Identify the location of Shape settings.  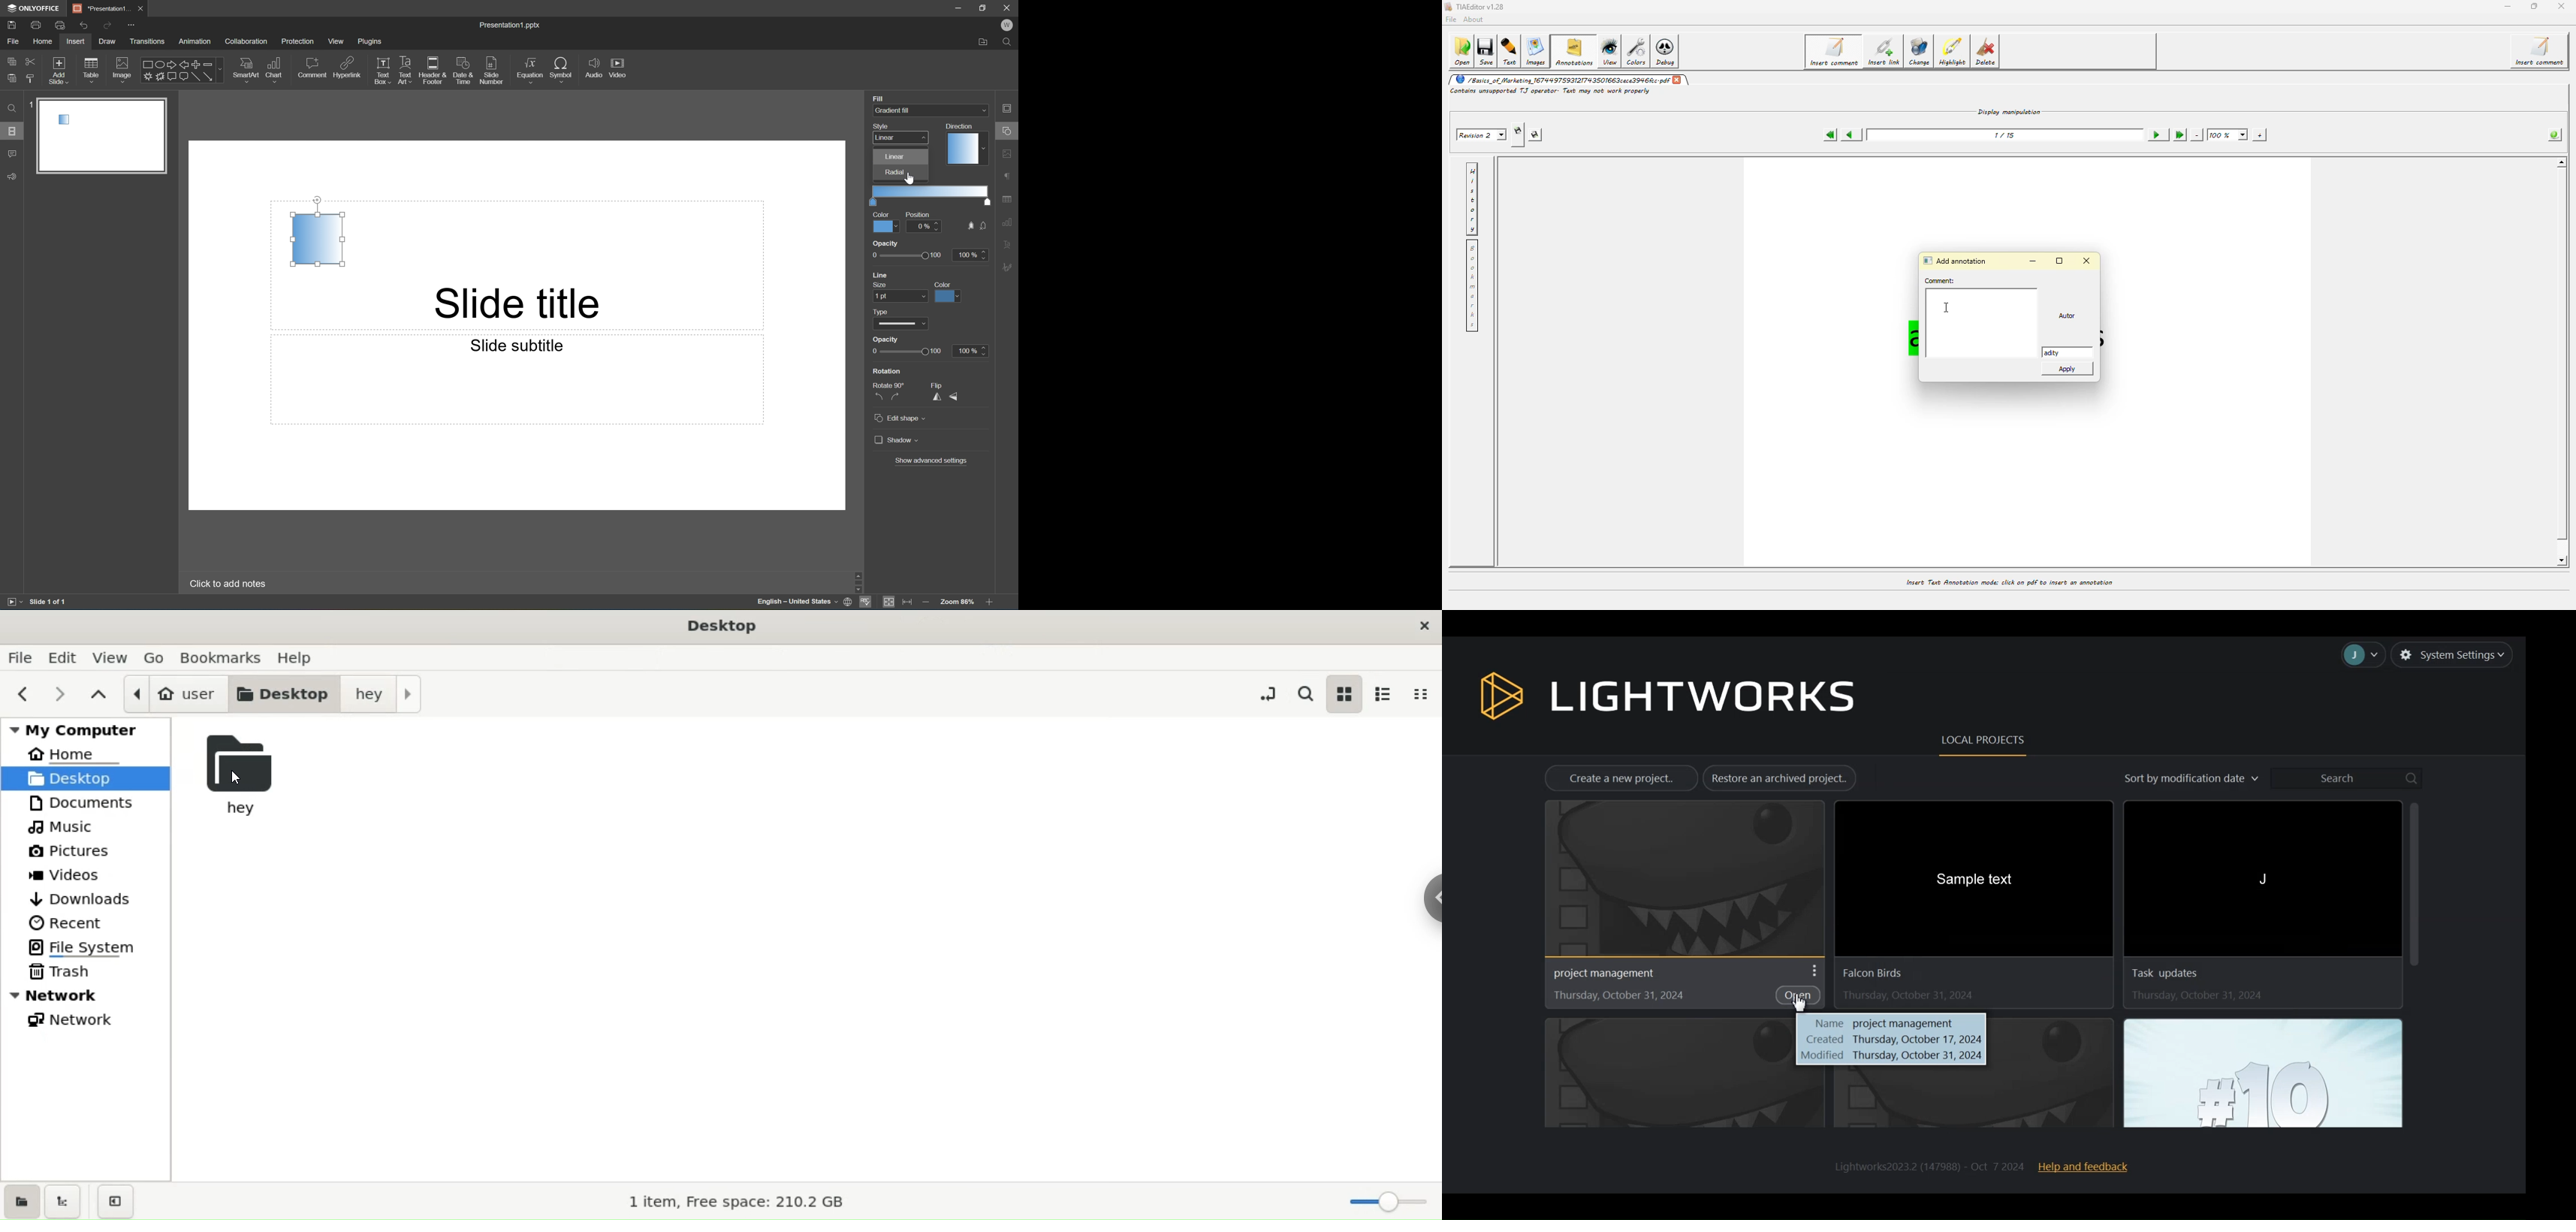
(1011, 130).